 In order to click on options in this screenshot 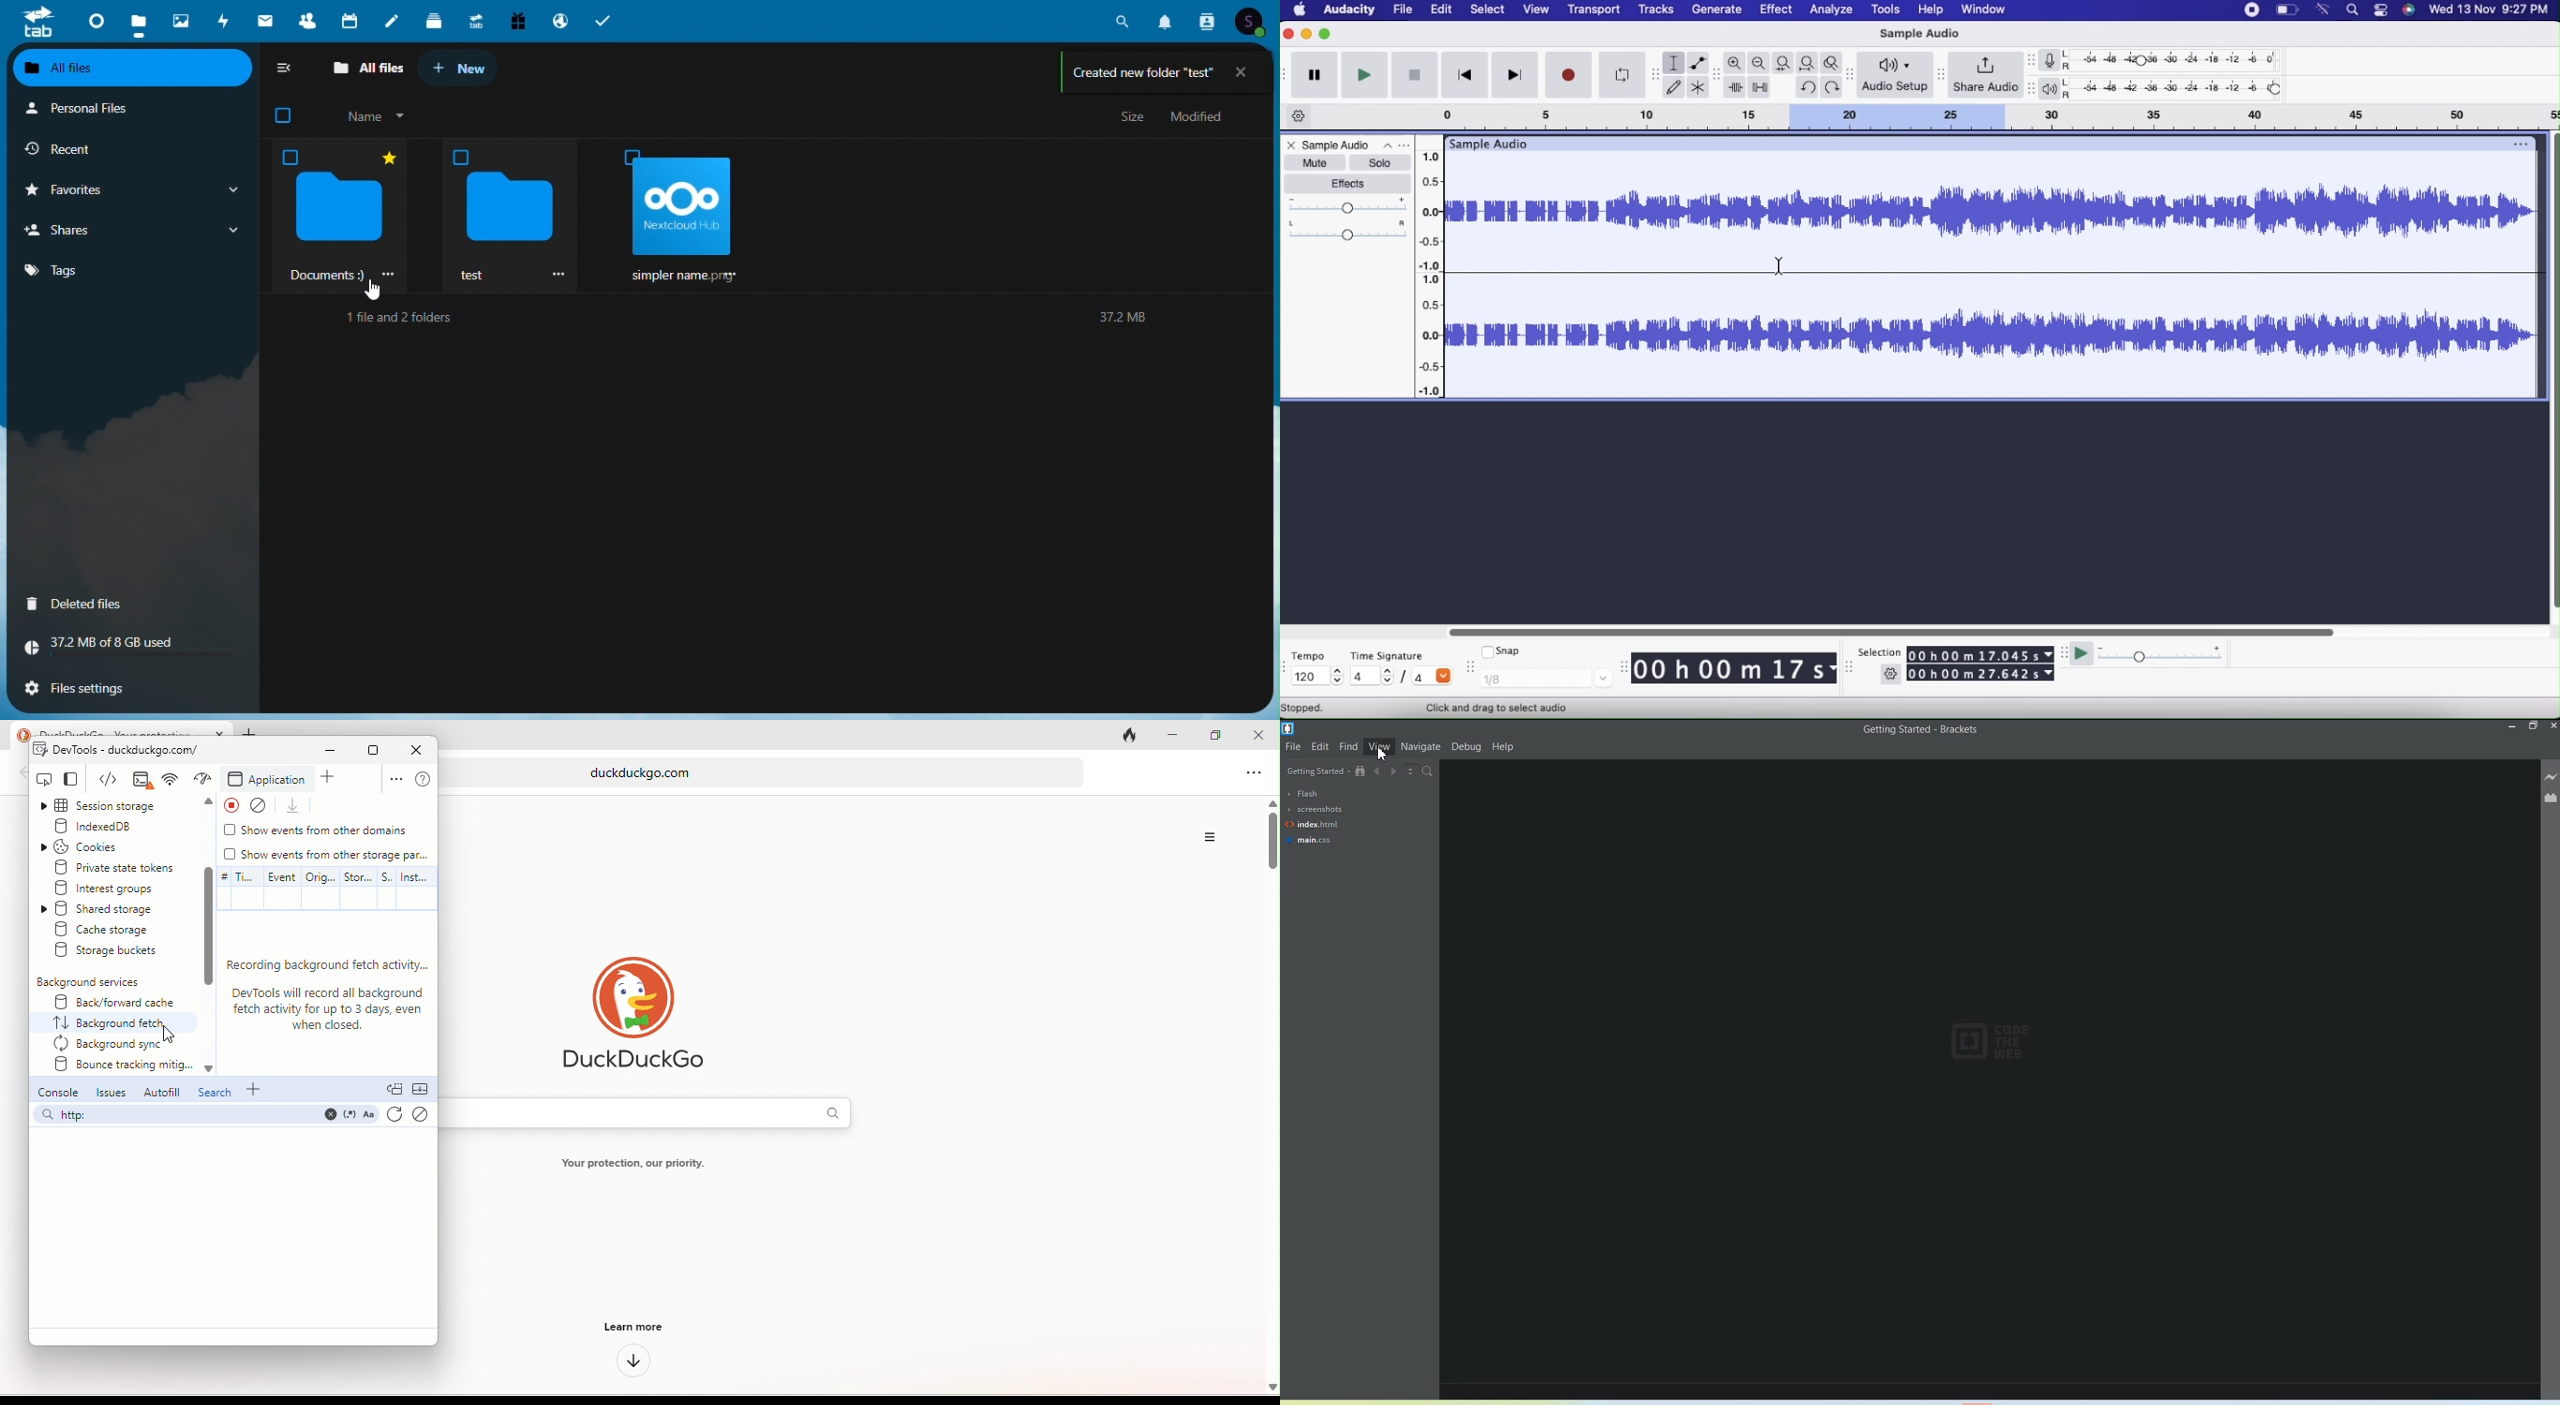, I will do `click(2517, 144)`.